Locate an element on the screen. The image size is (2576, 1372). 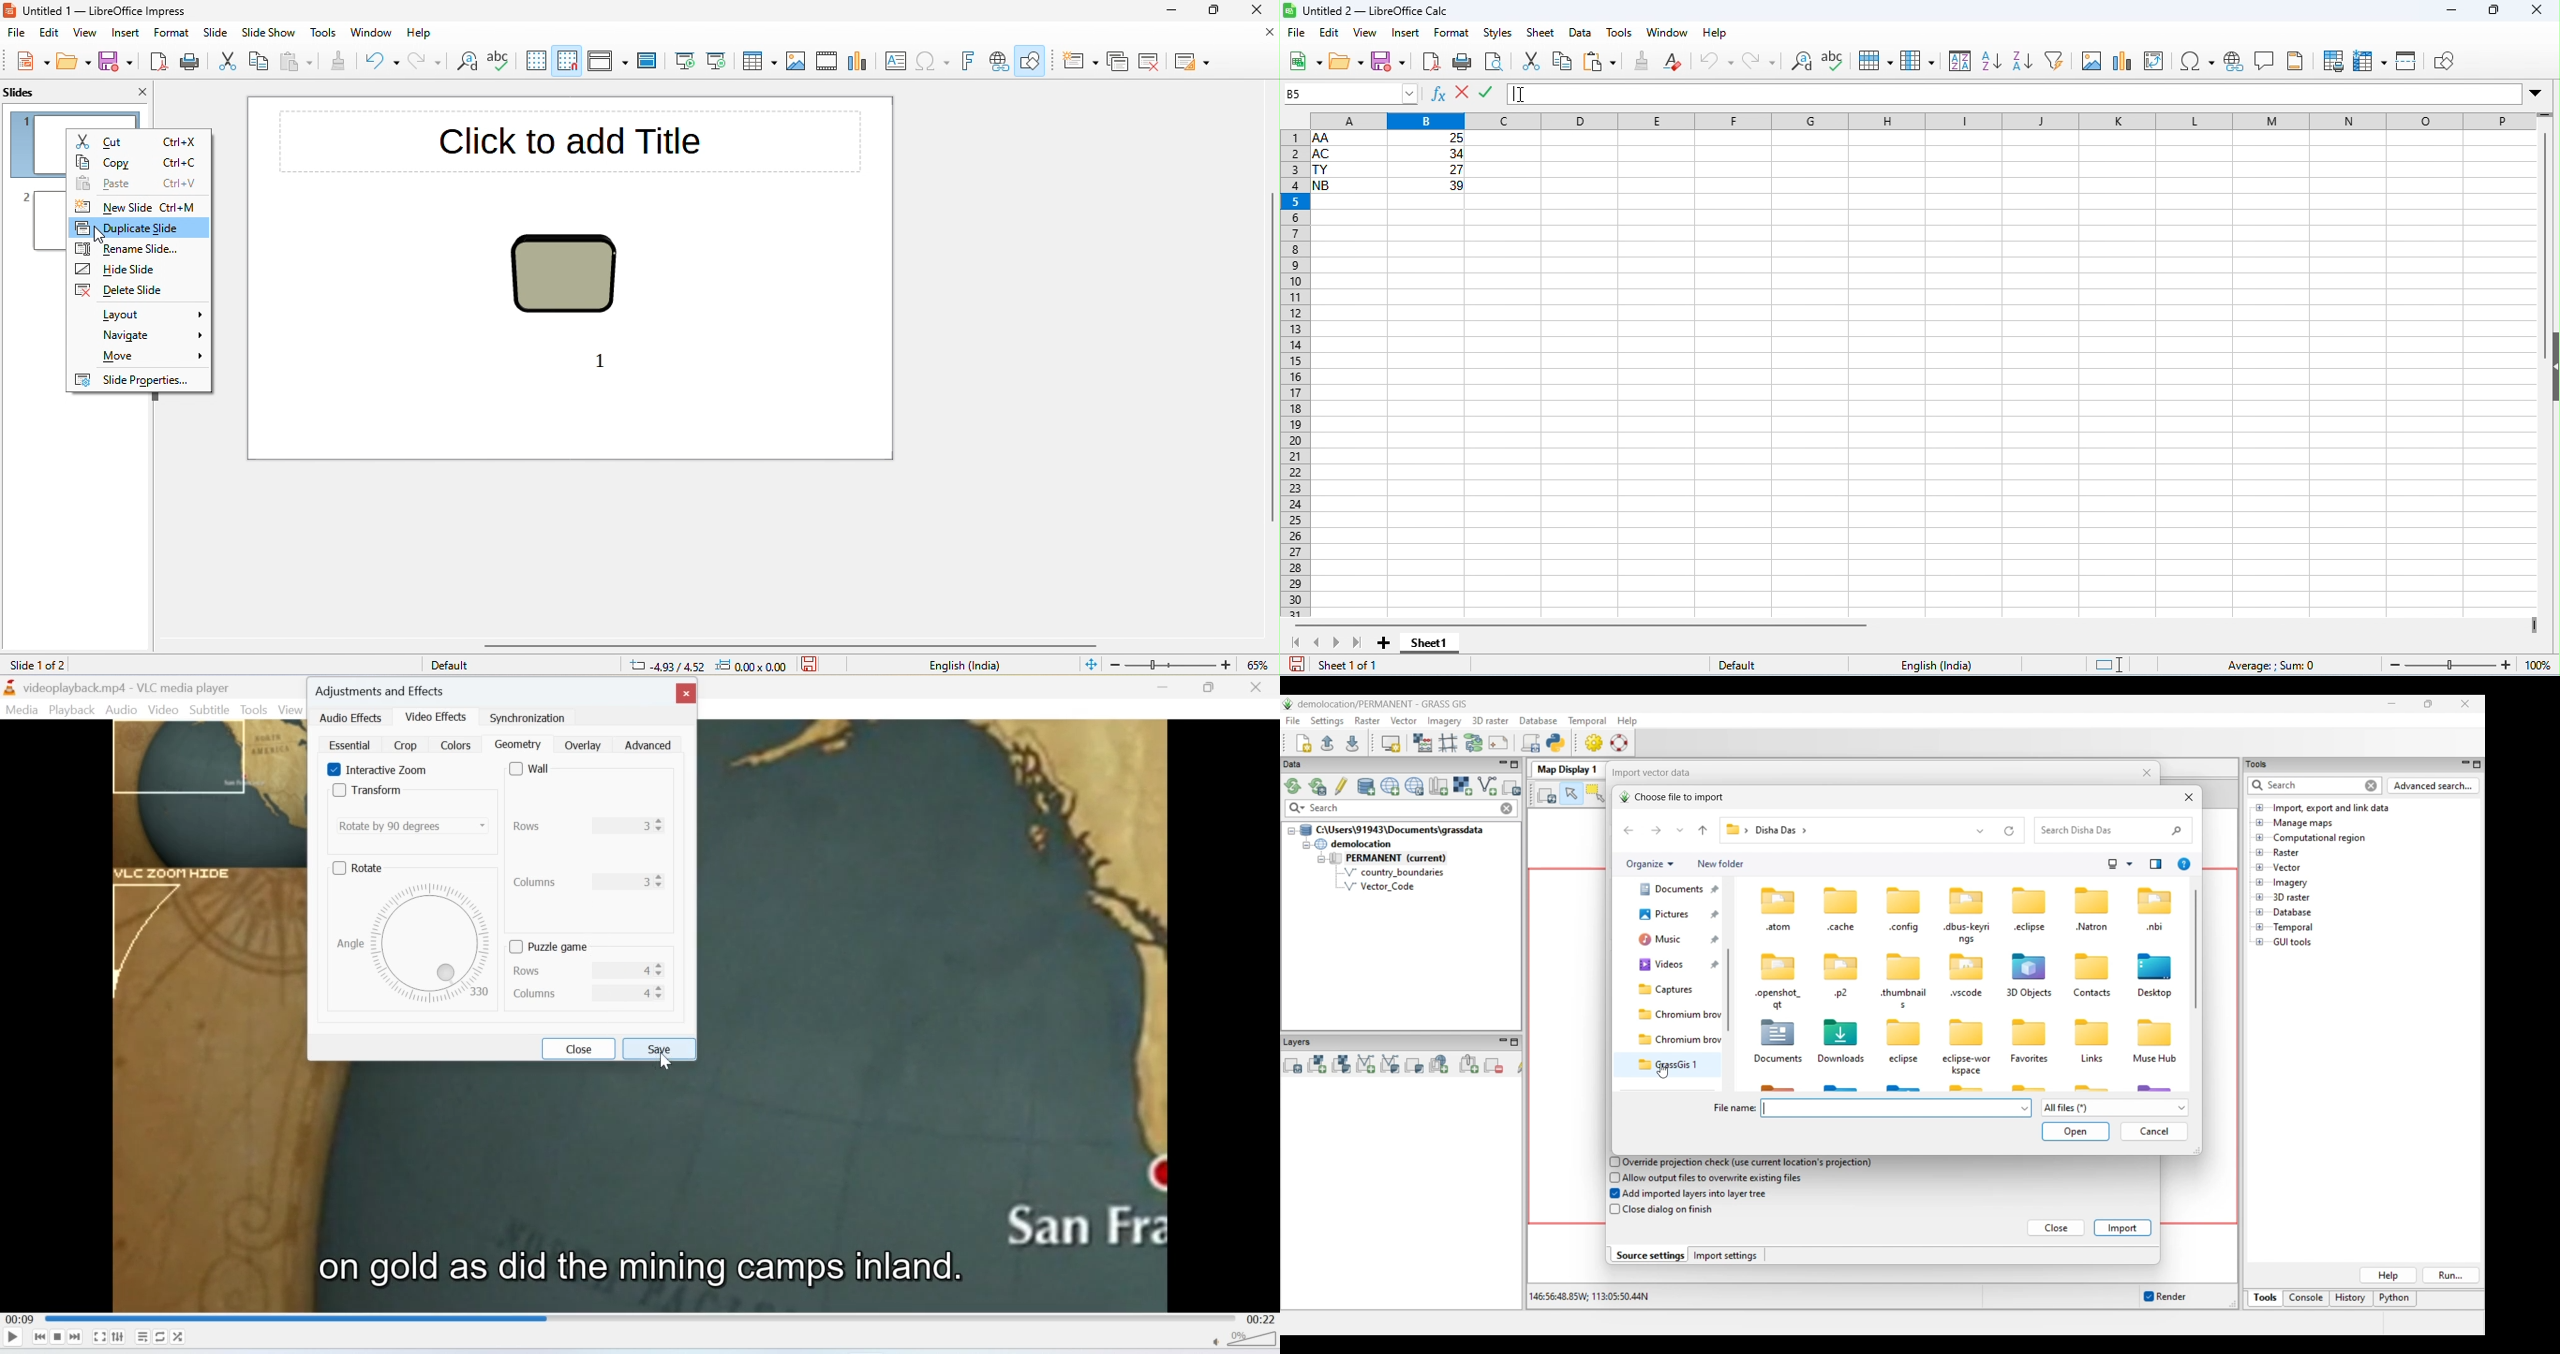
sheet is located at coordinates (1542, 33).